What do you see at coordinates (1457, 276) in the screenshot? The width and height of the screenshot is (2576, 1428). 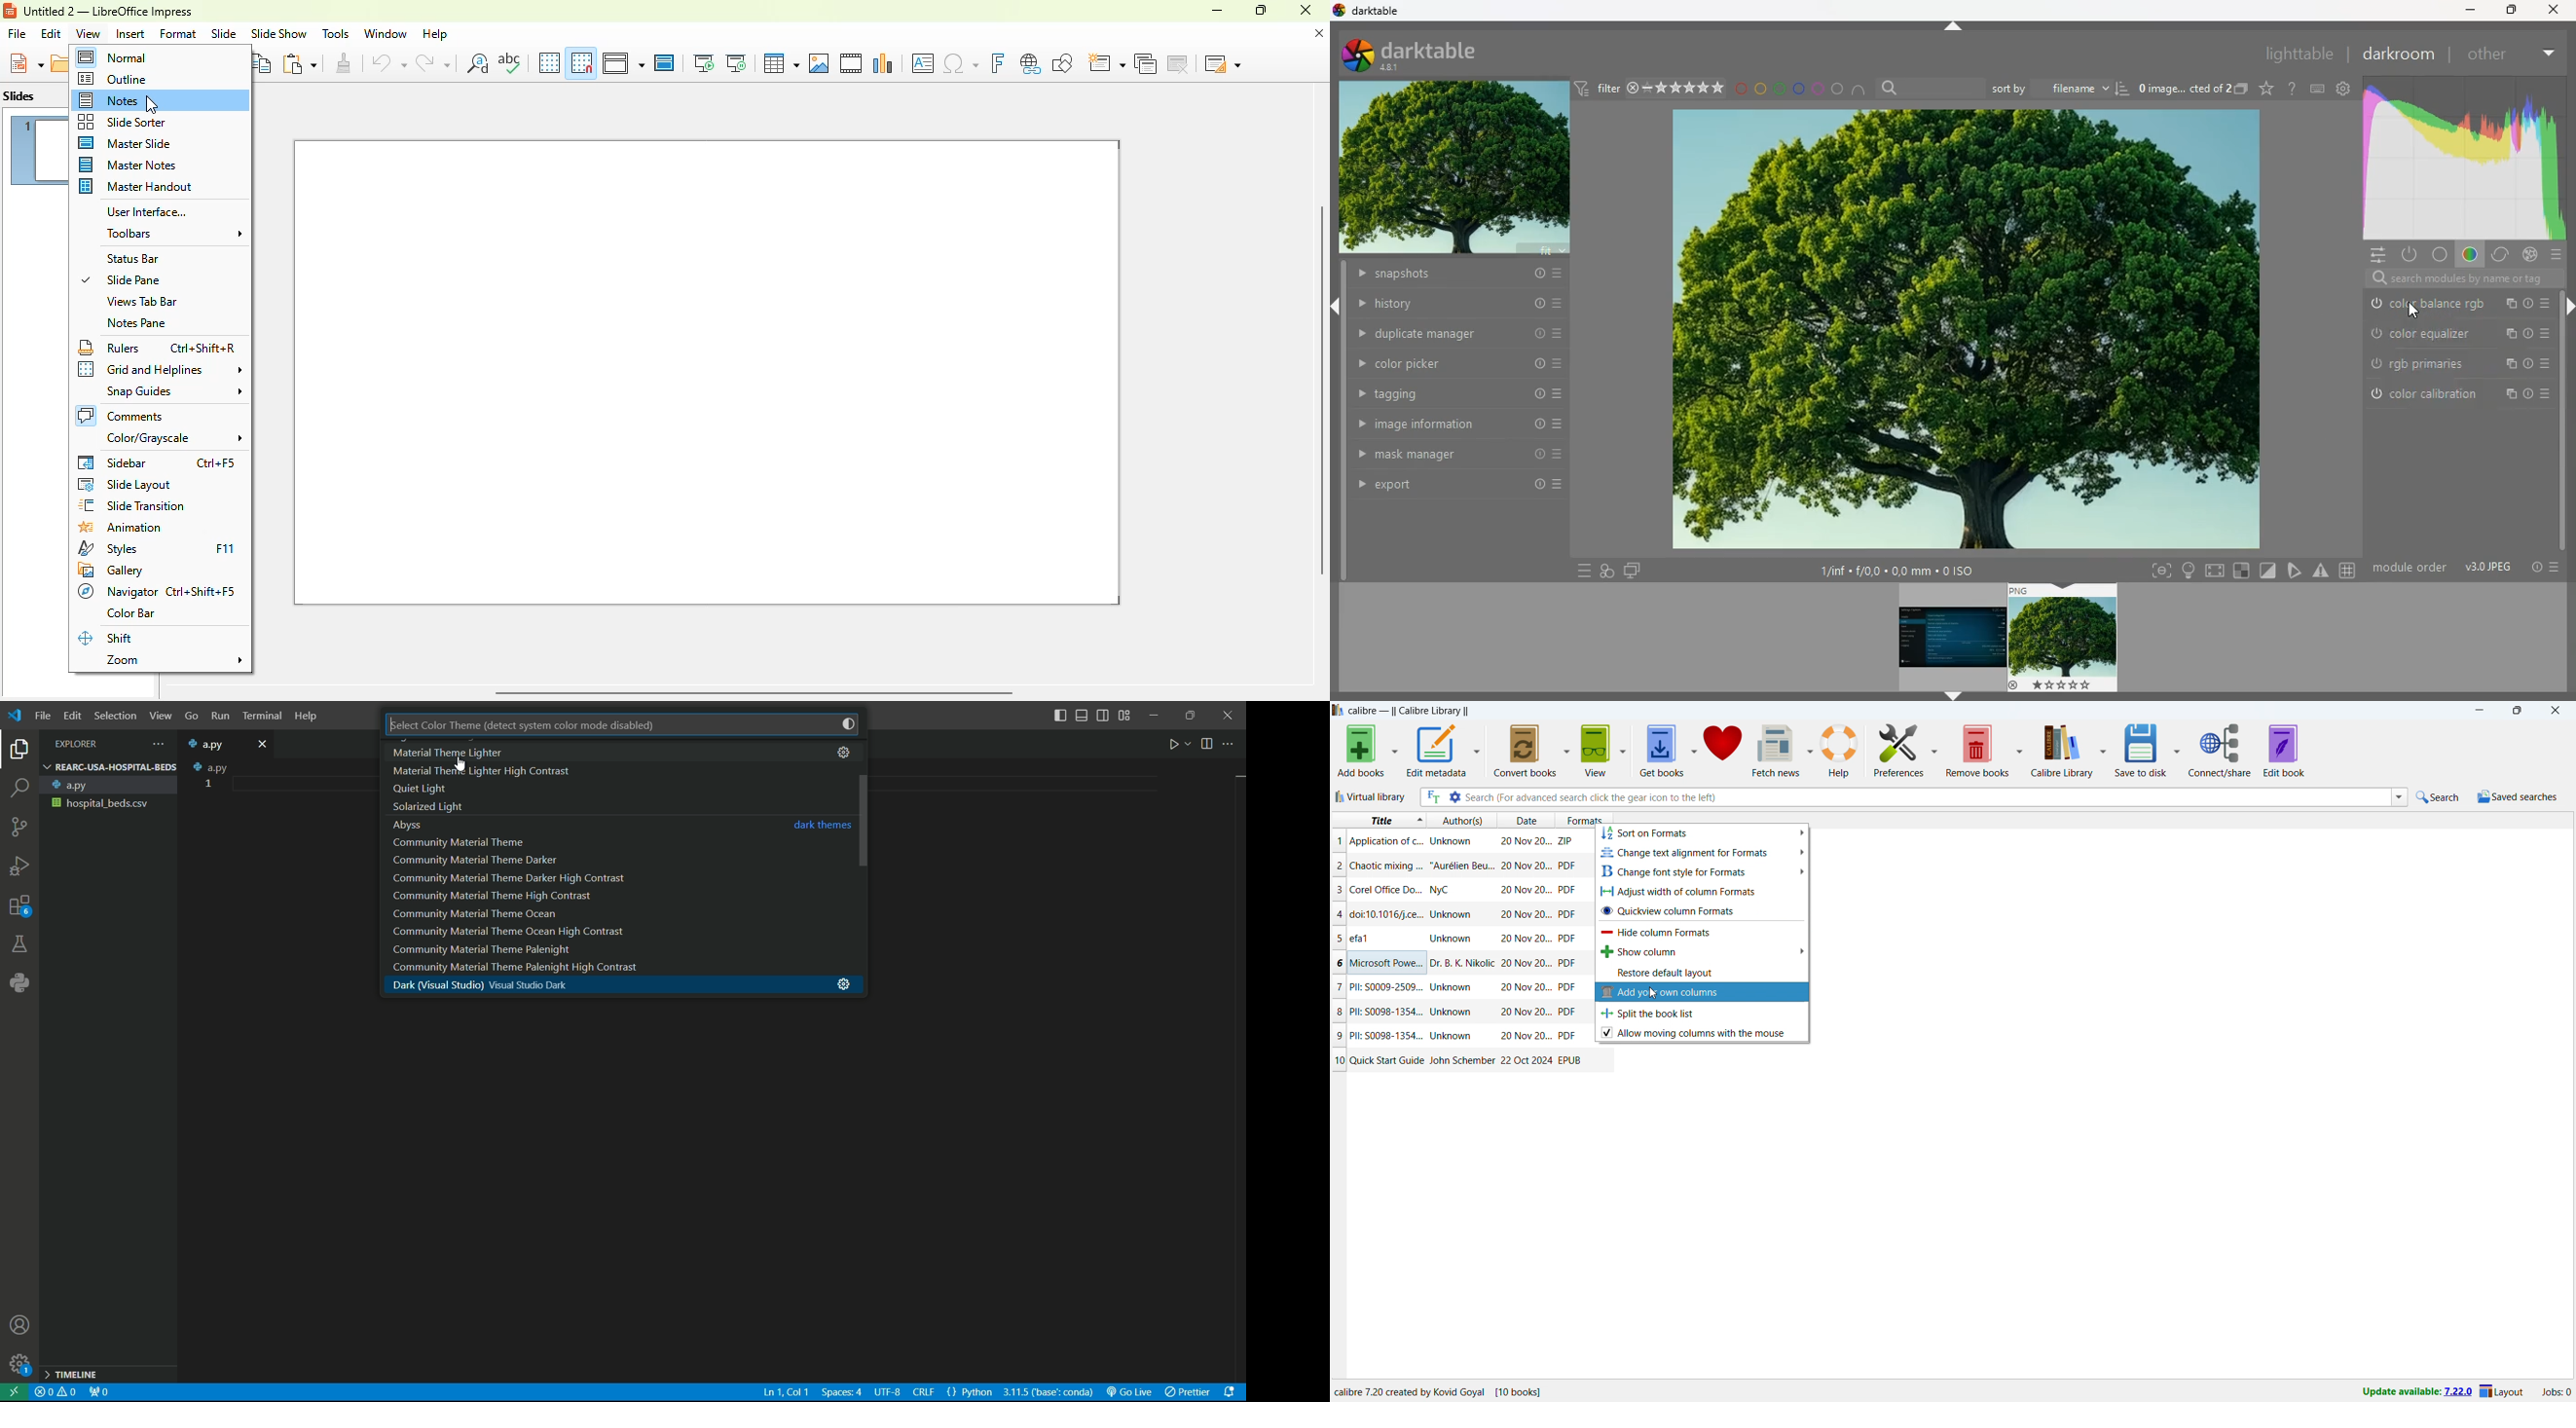 I see `snapshots` at bounding box center [1457, 276].